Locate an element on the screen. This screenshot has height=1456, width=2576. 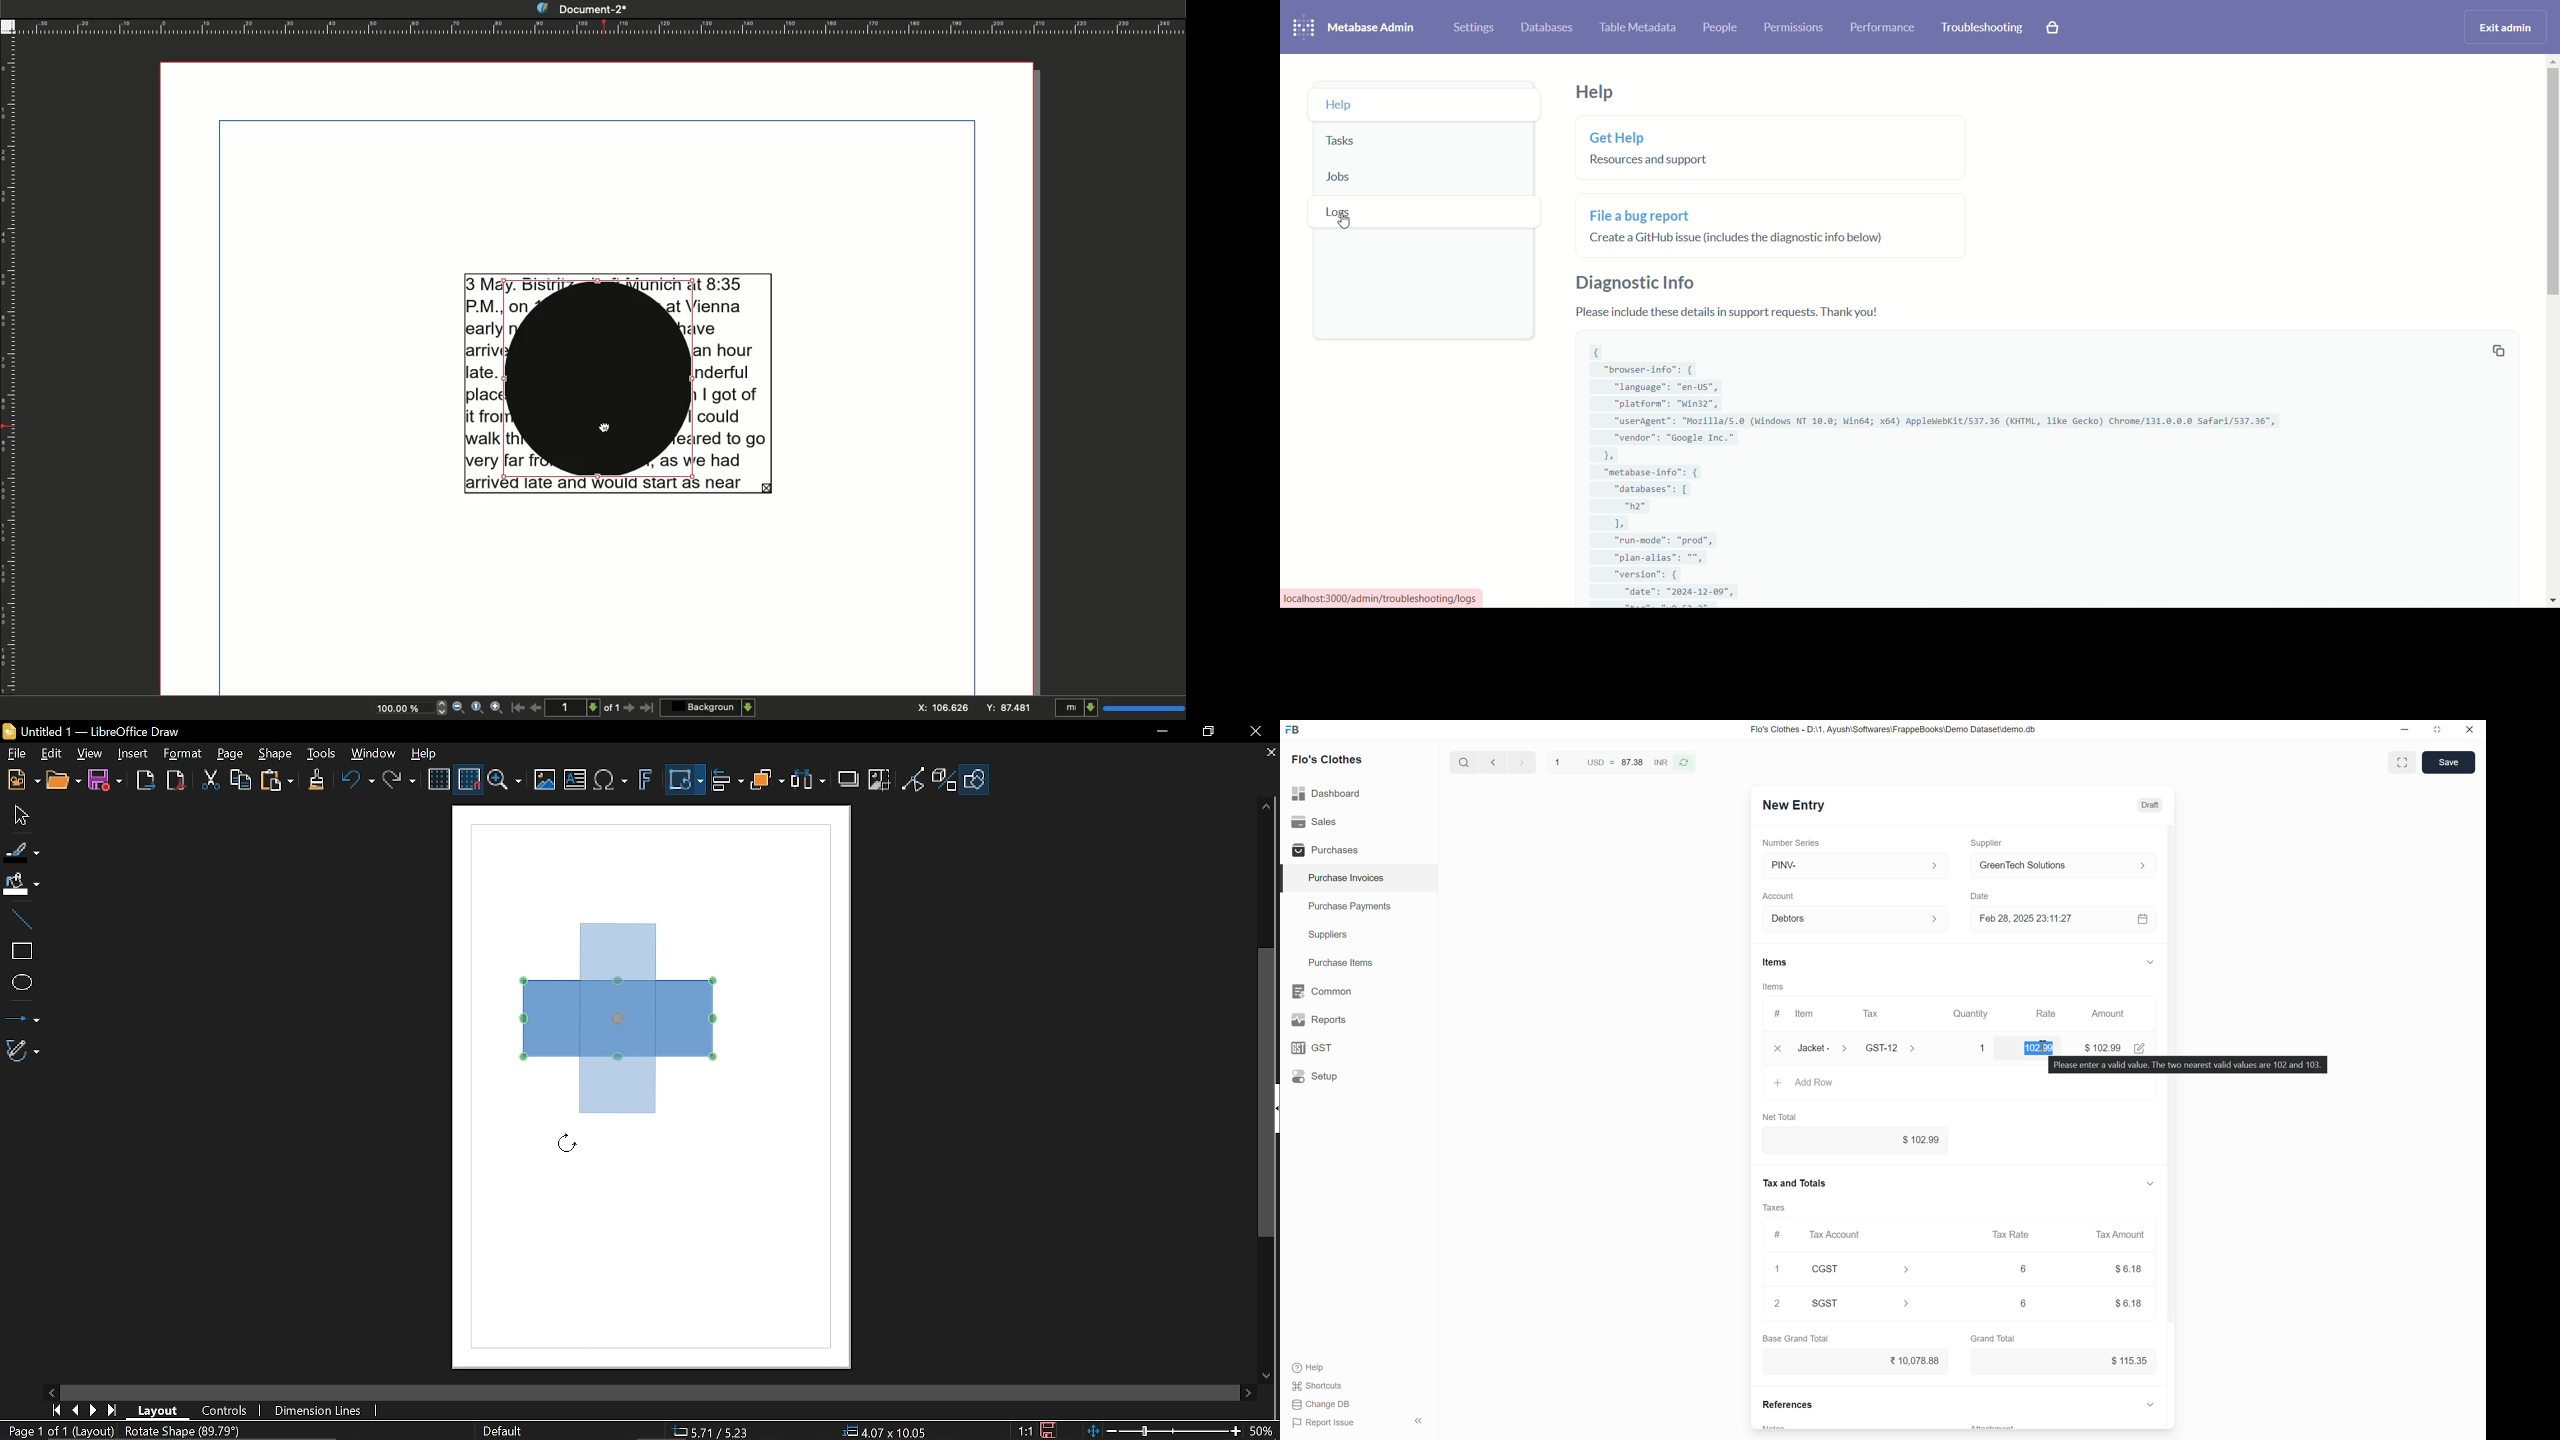
6 is located at coordinates (2024, 1303).